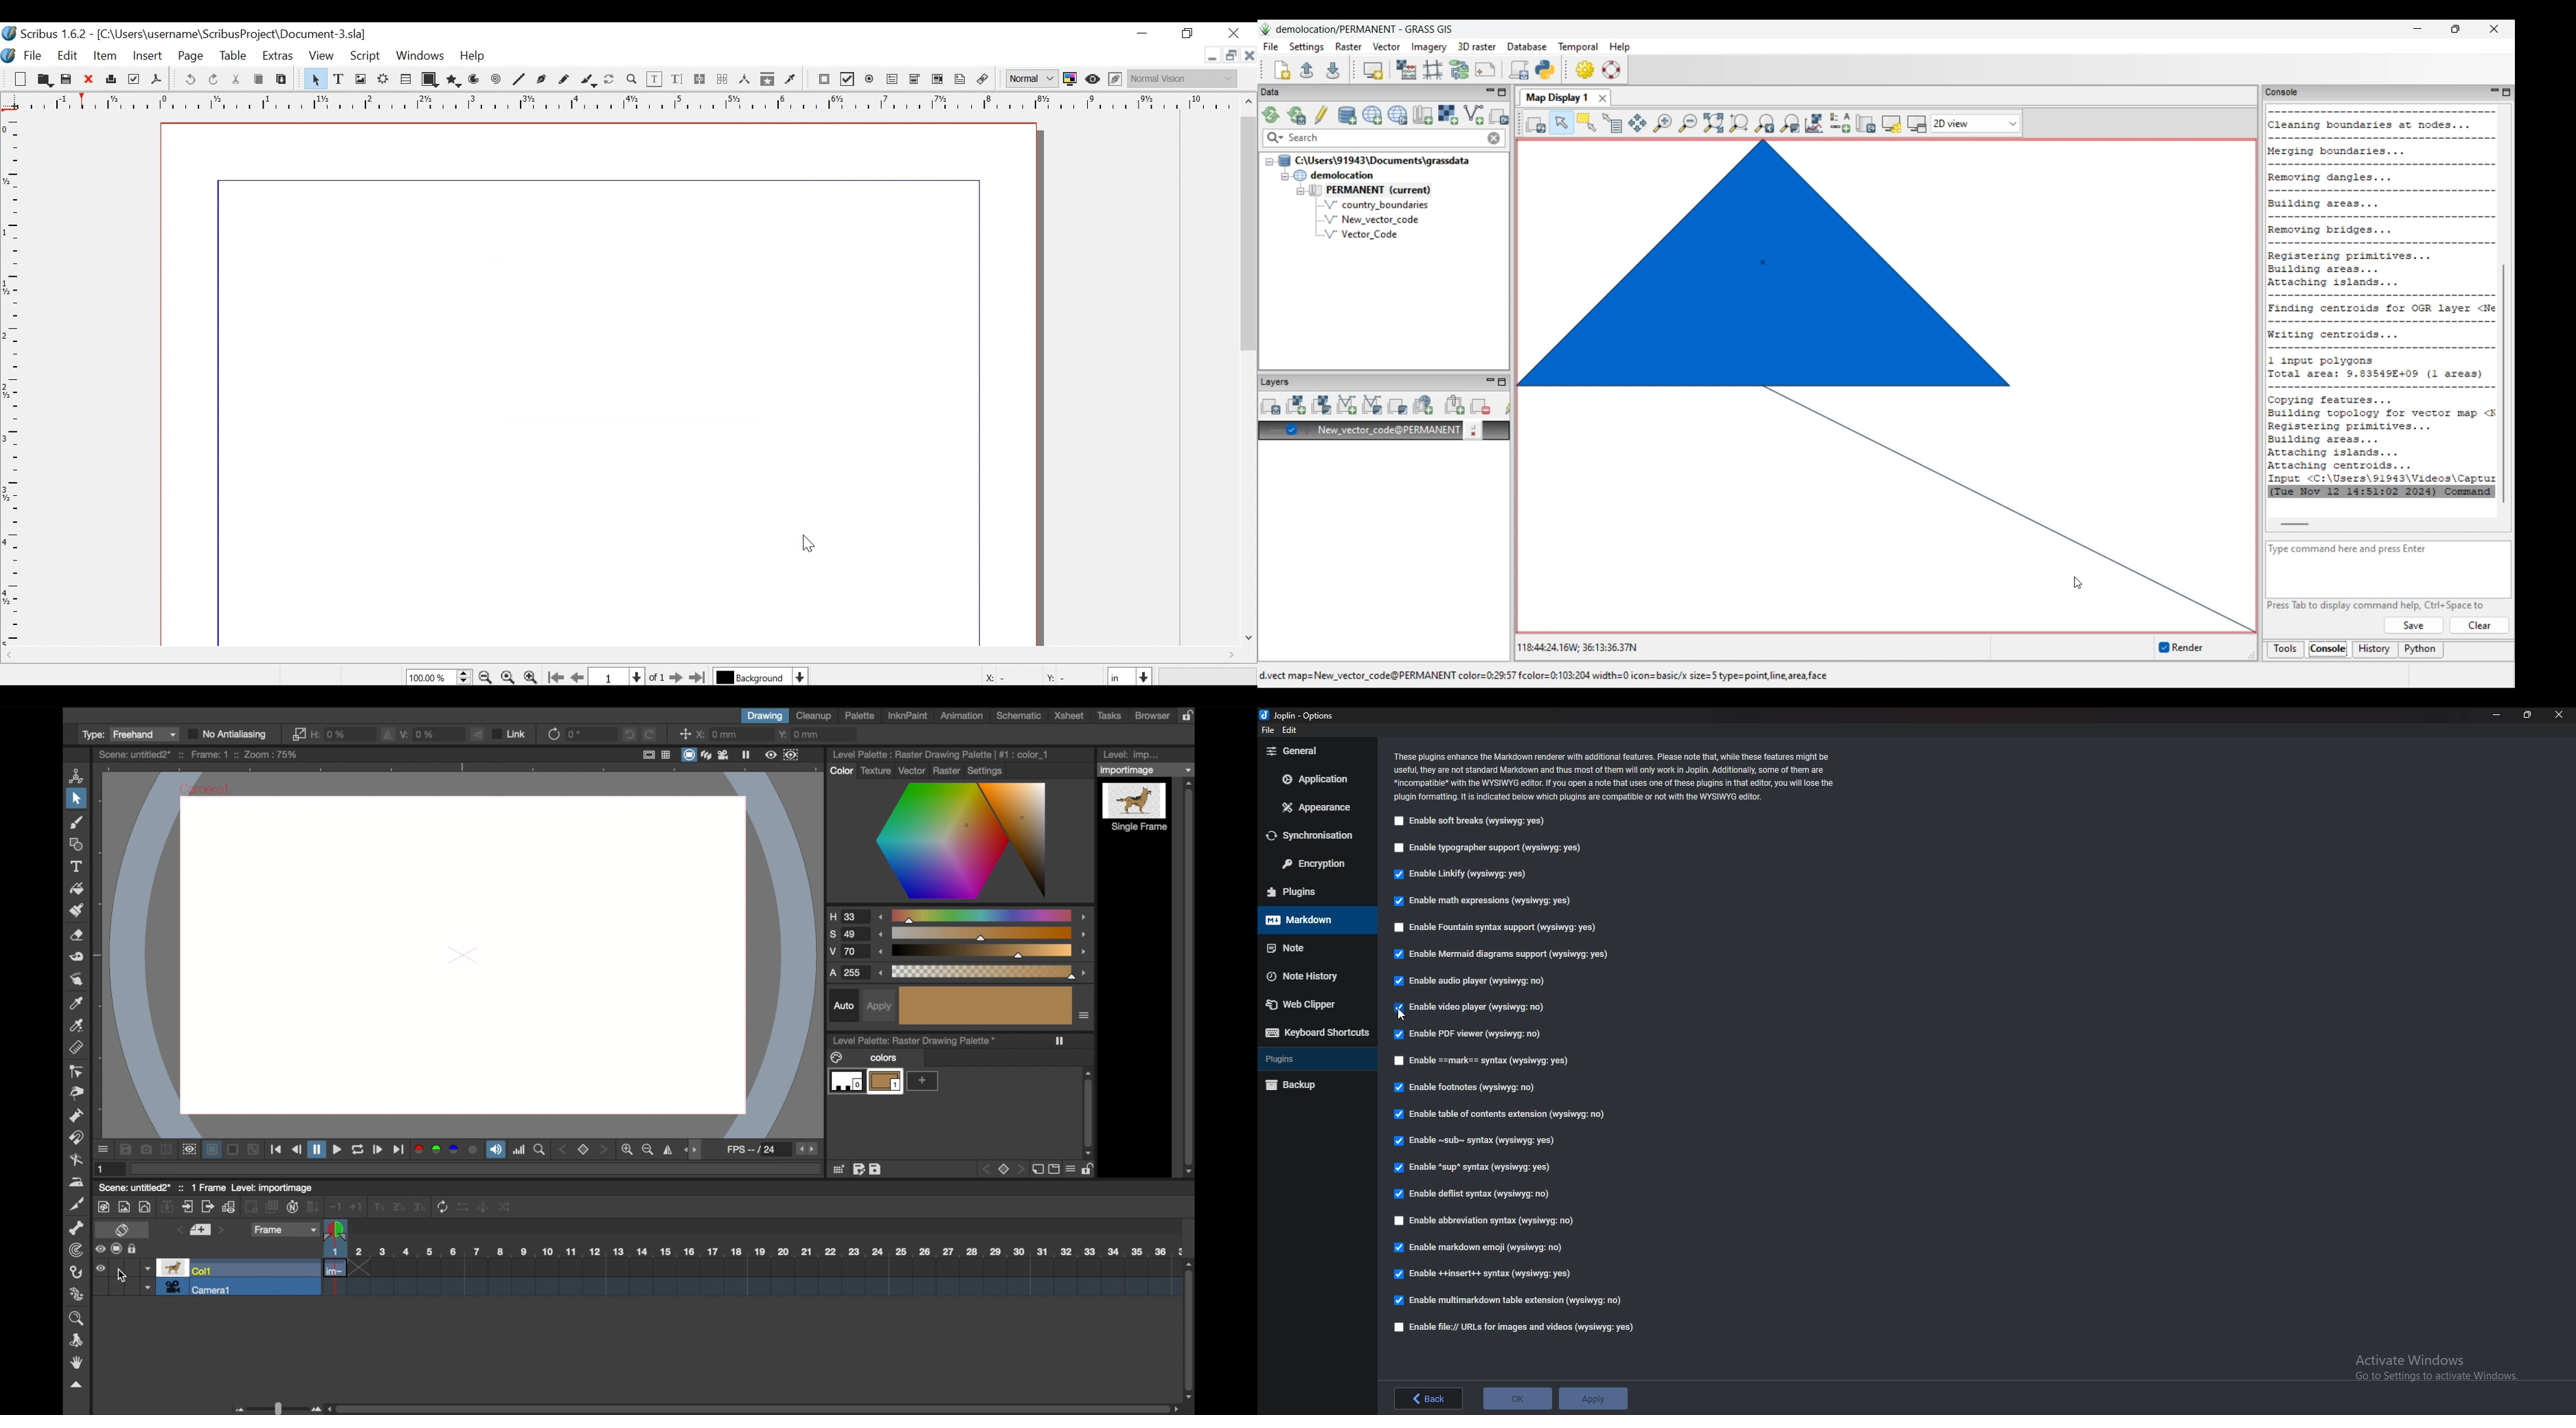  Describe the element at coordinates (1094, 81) in the screenshot. I see `Preview mode` at that location.